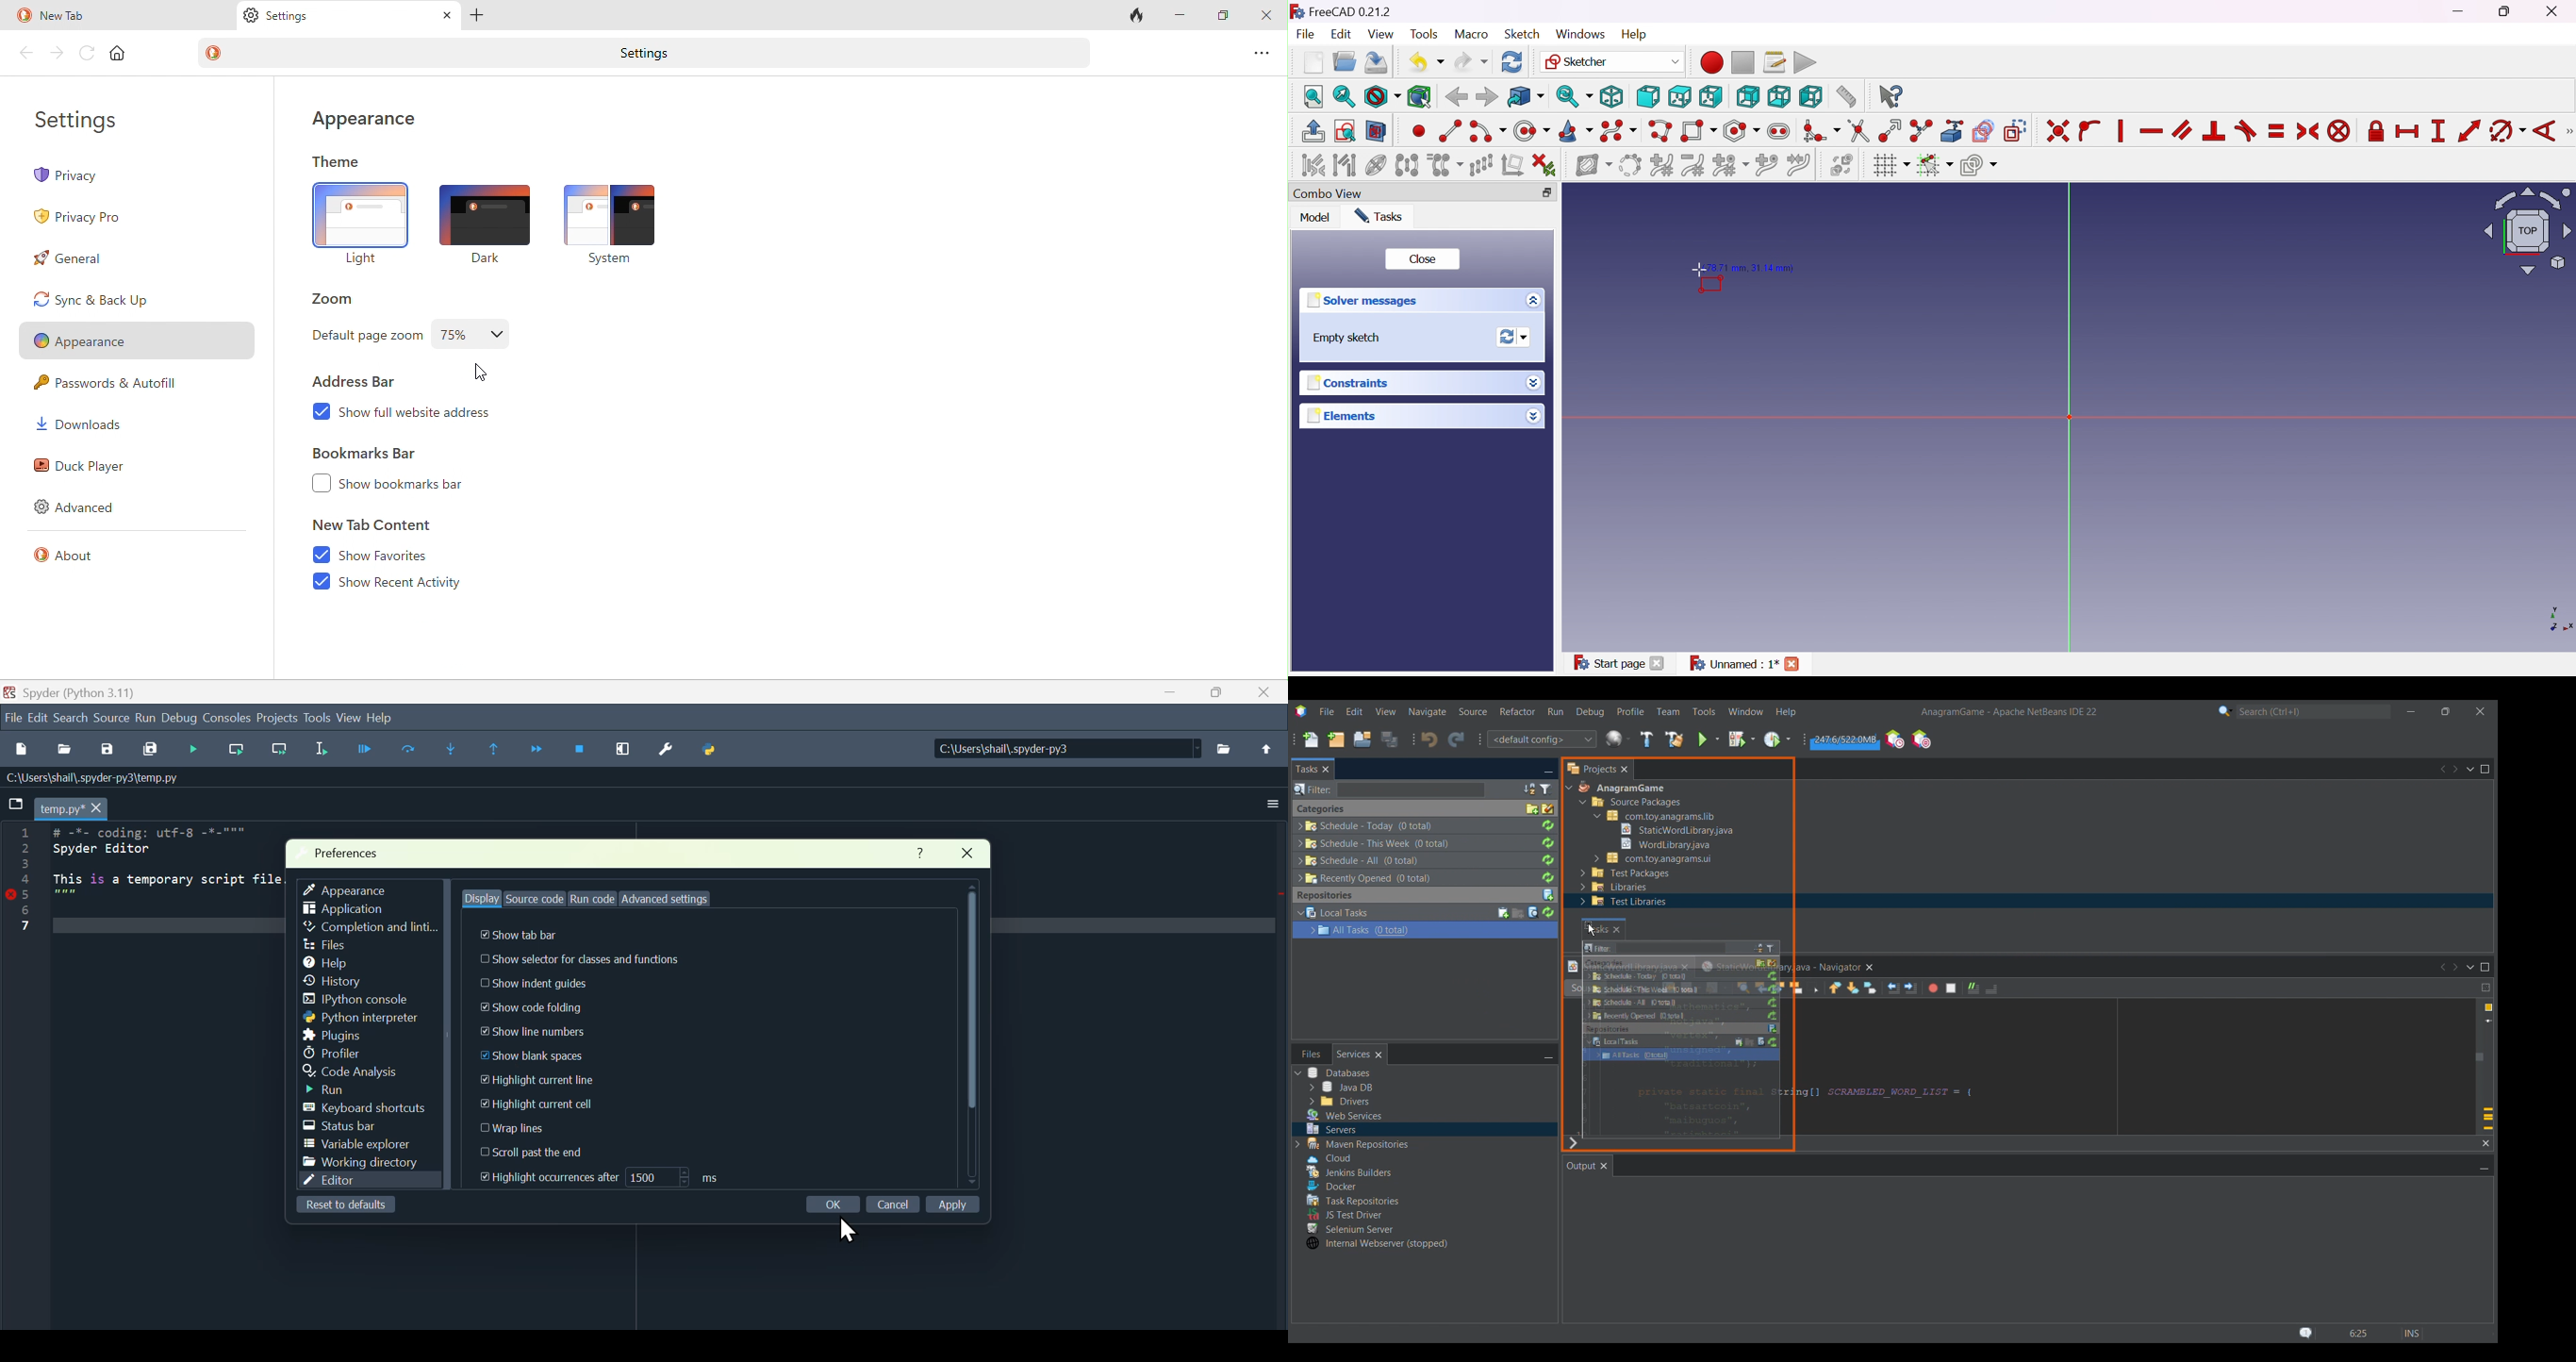 This screenshot has height=1372, width=2576. Describe the element at coordinates (1218, 695) in the screenshot. I see `maximise` at that location.